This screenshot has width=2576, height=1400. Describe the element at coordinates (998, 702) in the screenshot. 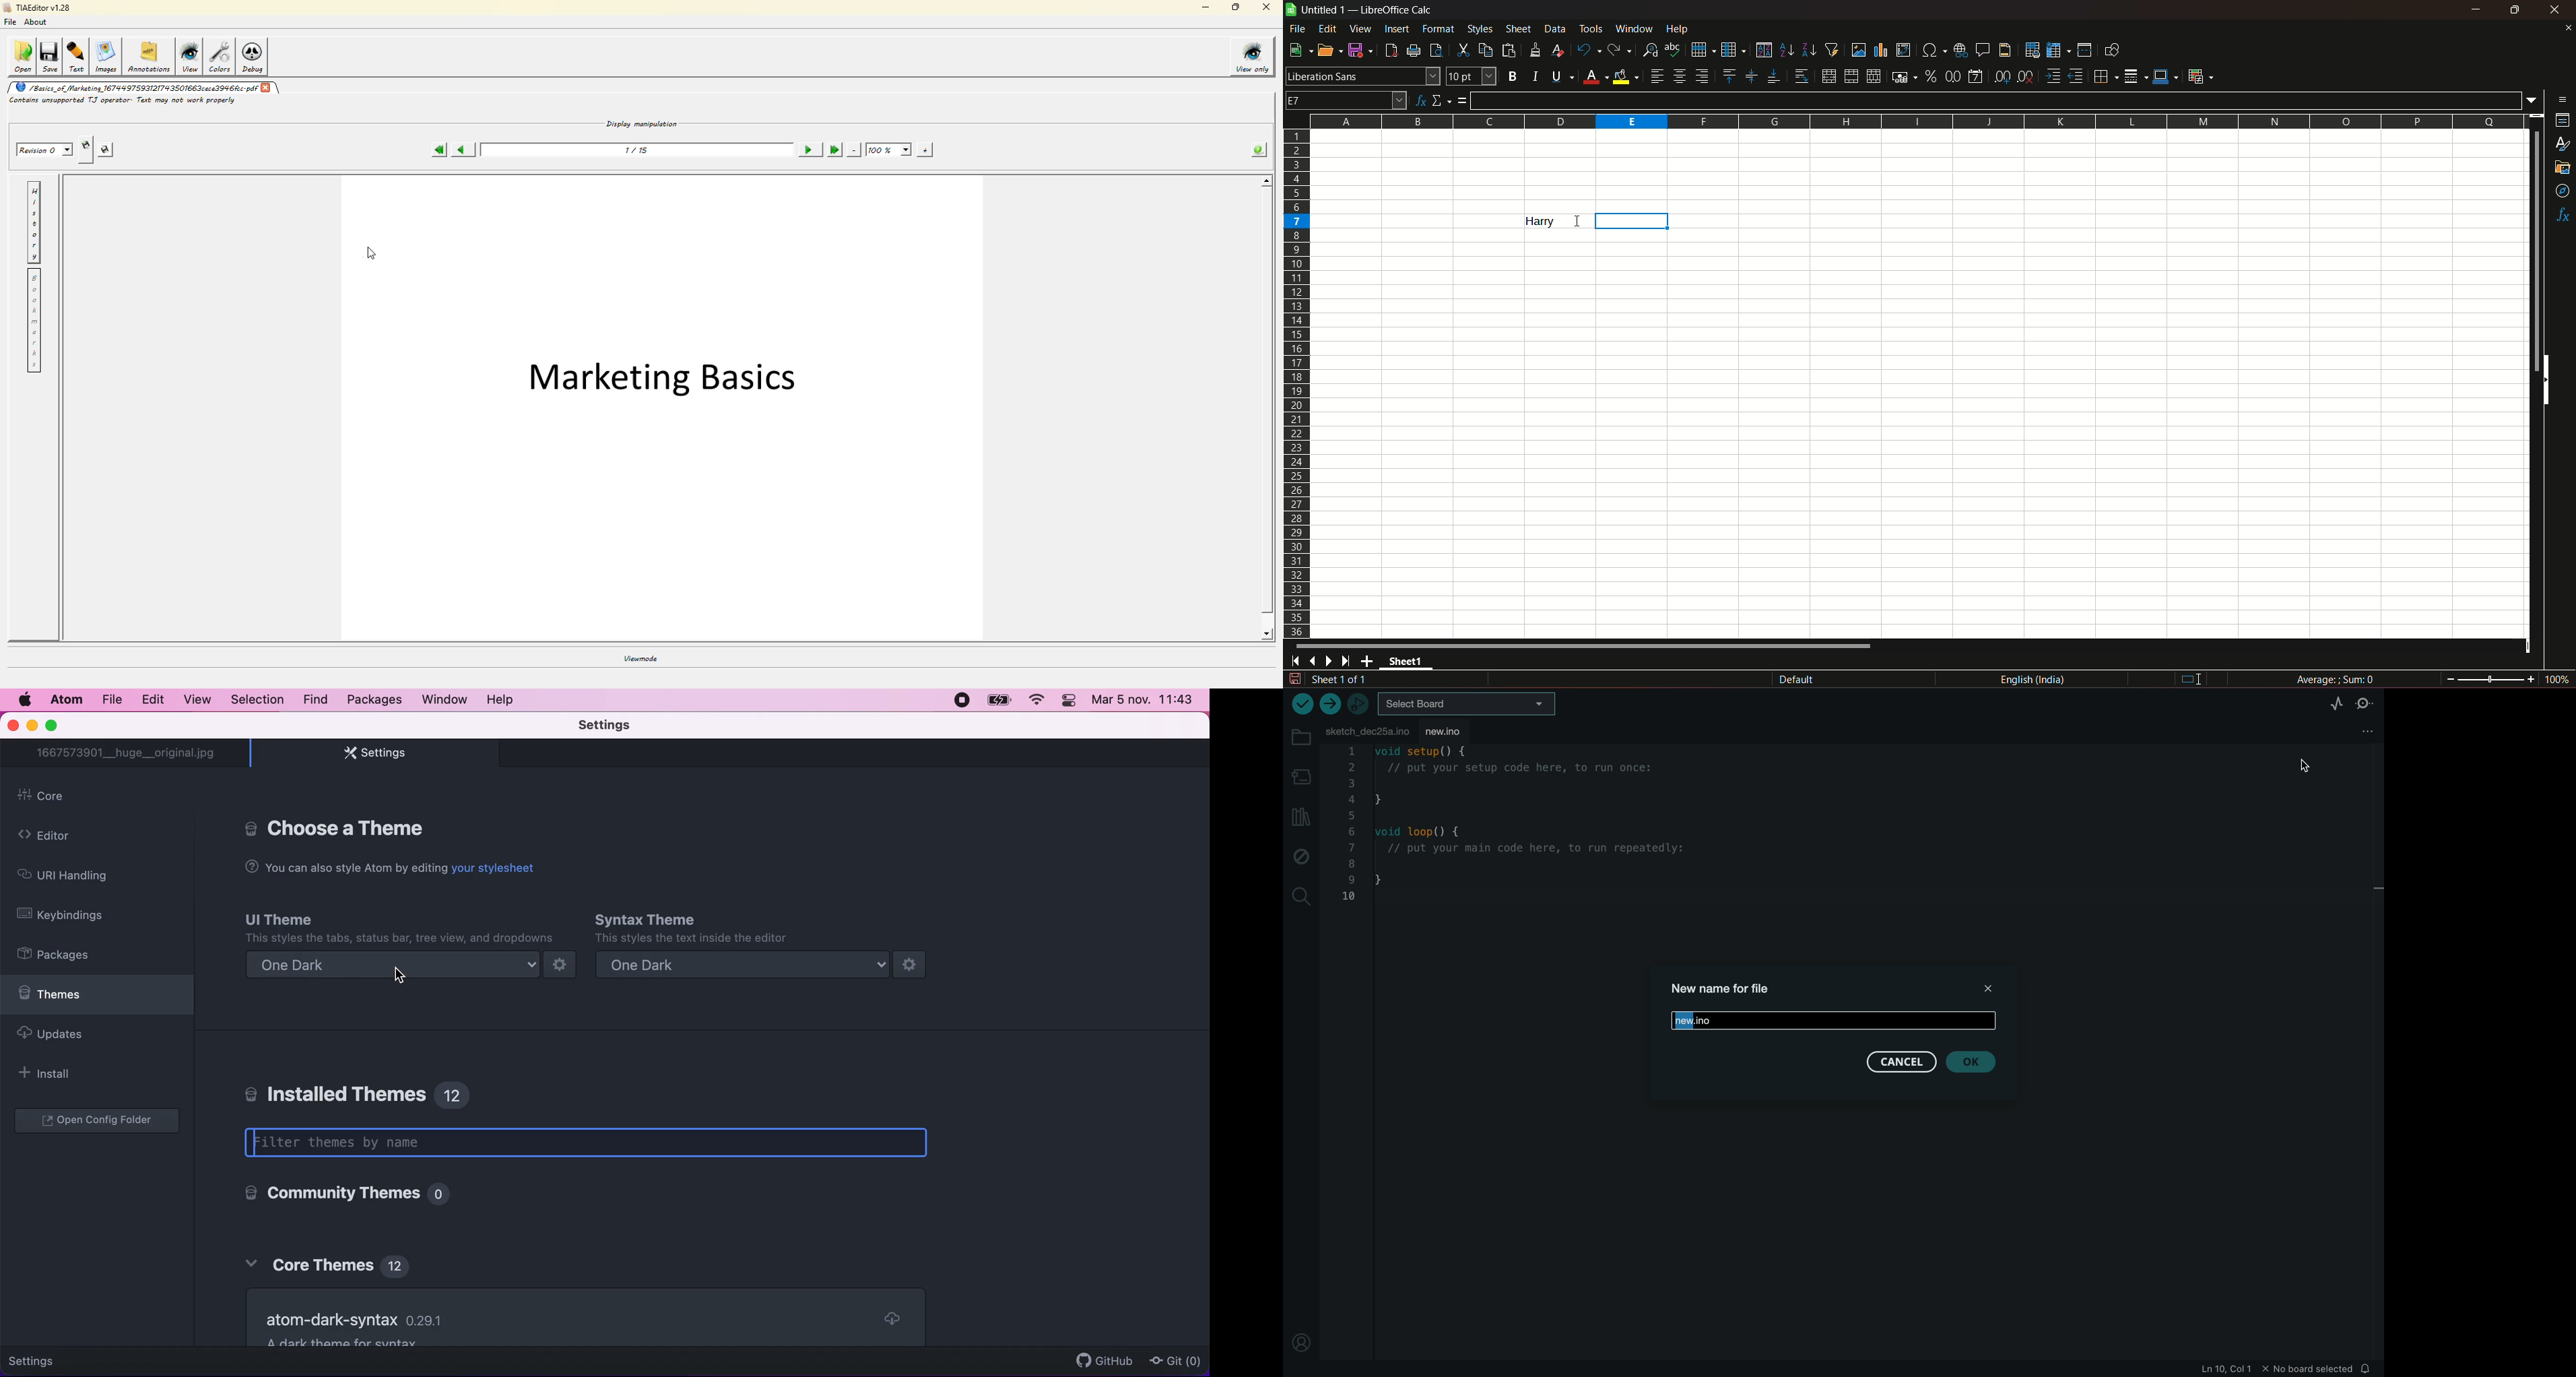

I see `battery` at that location.